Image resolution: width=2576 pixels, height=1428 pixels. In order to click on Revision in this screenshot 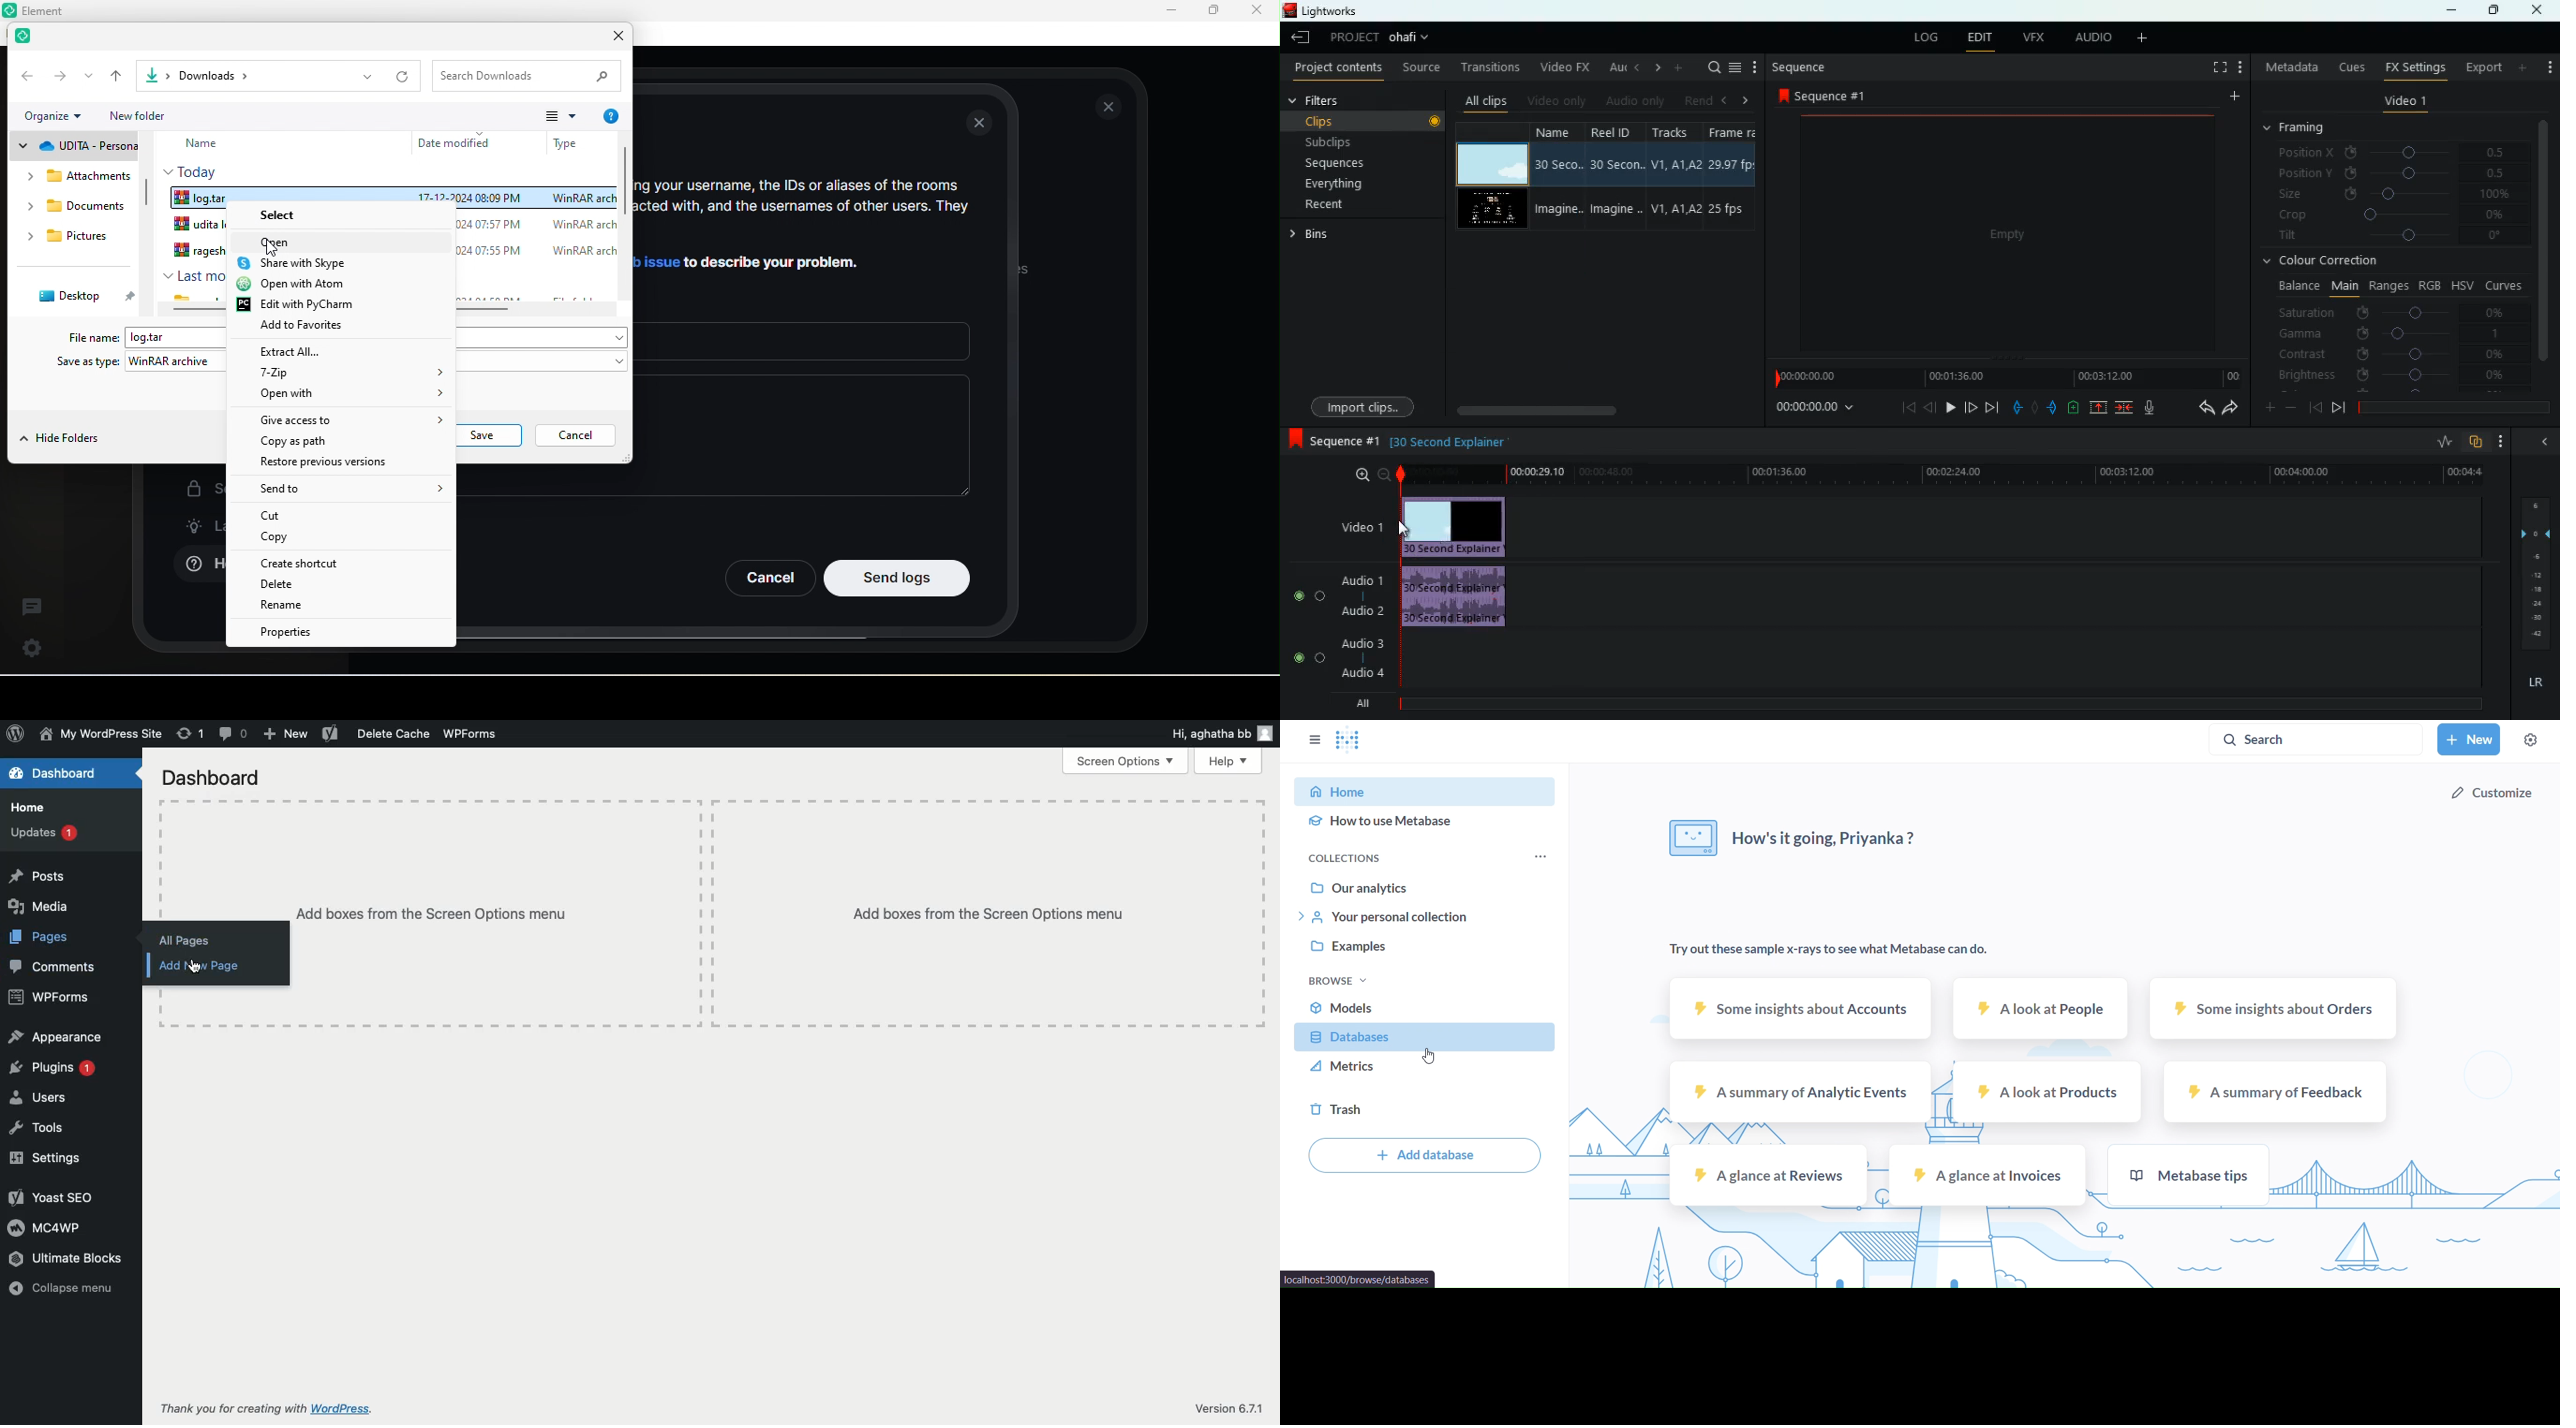, I will do `click(189, 732)`.